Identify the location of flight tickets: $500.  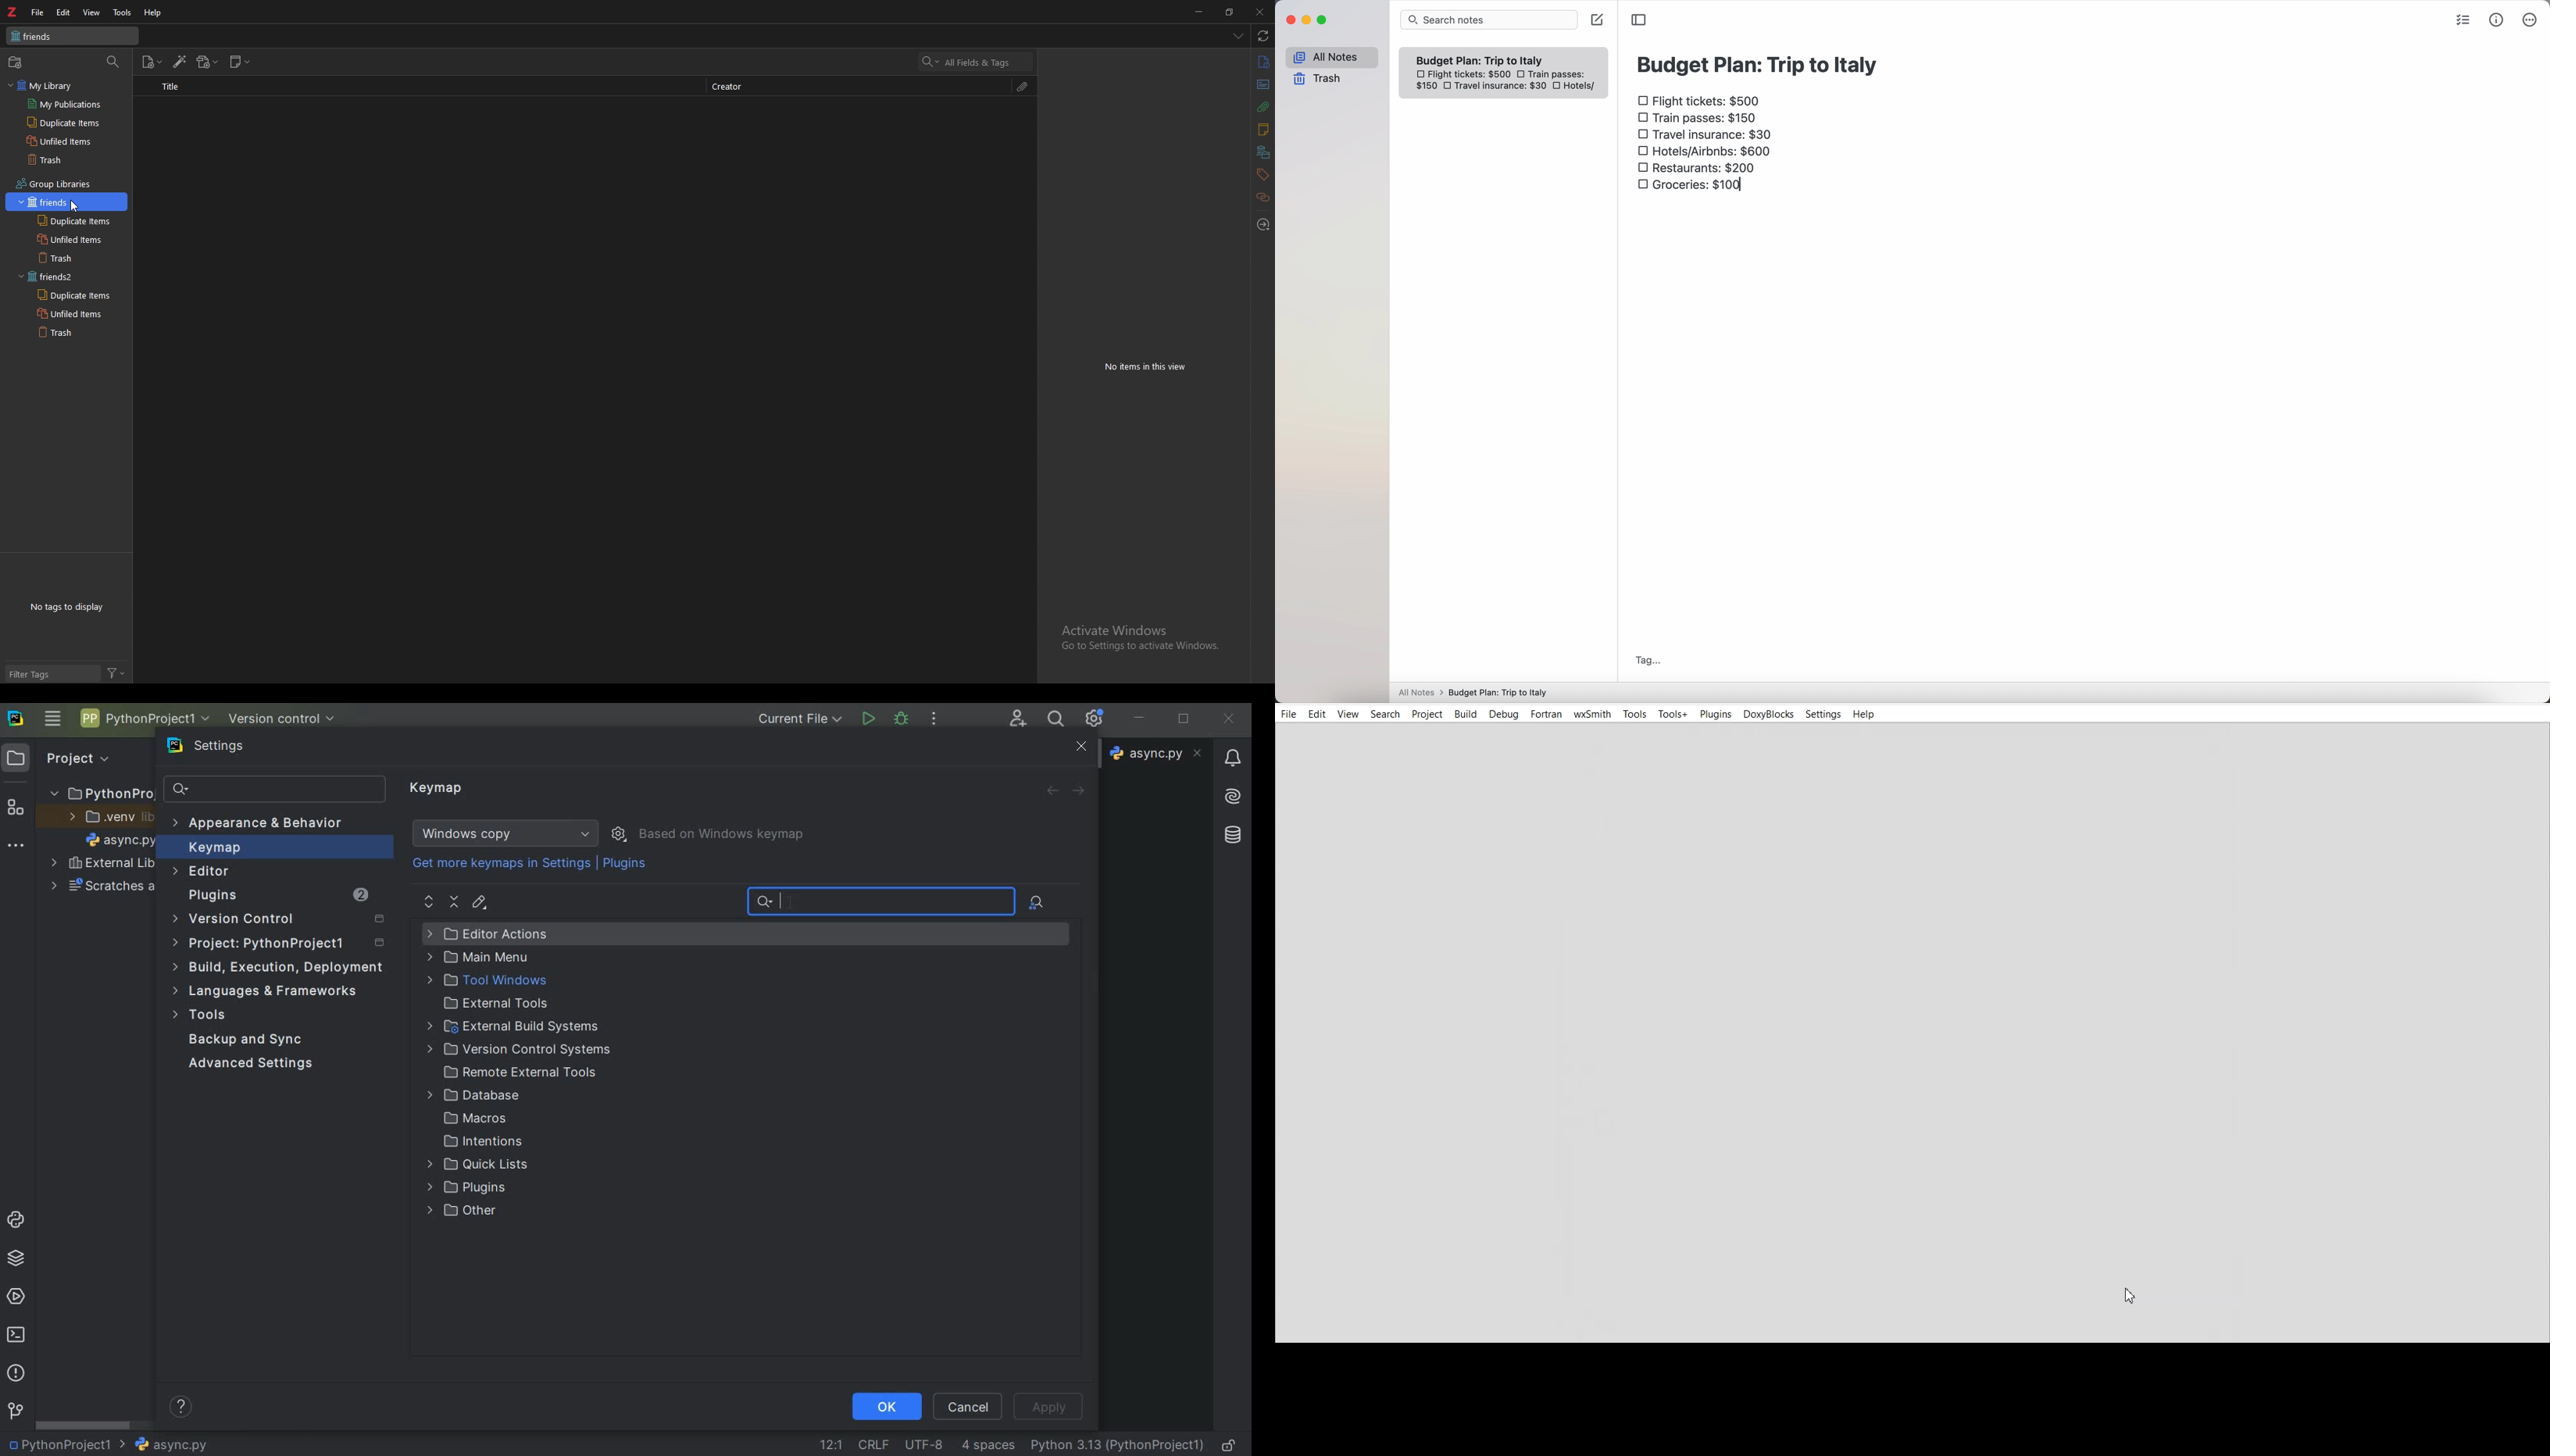
(1462, 76).